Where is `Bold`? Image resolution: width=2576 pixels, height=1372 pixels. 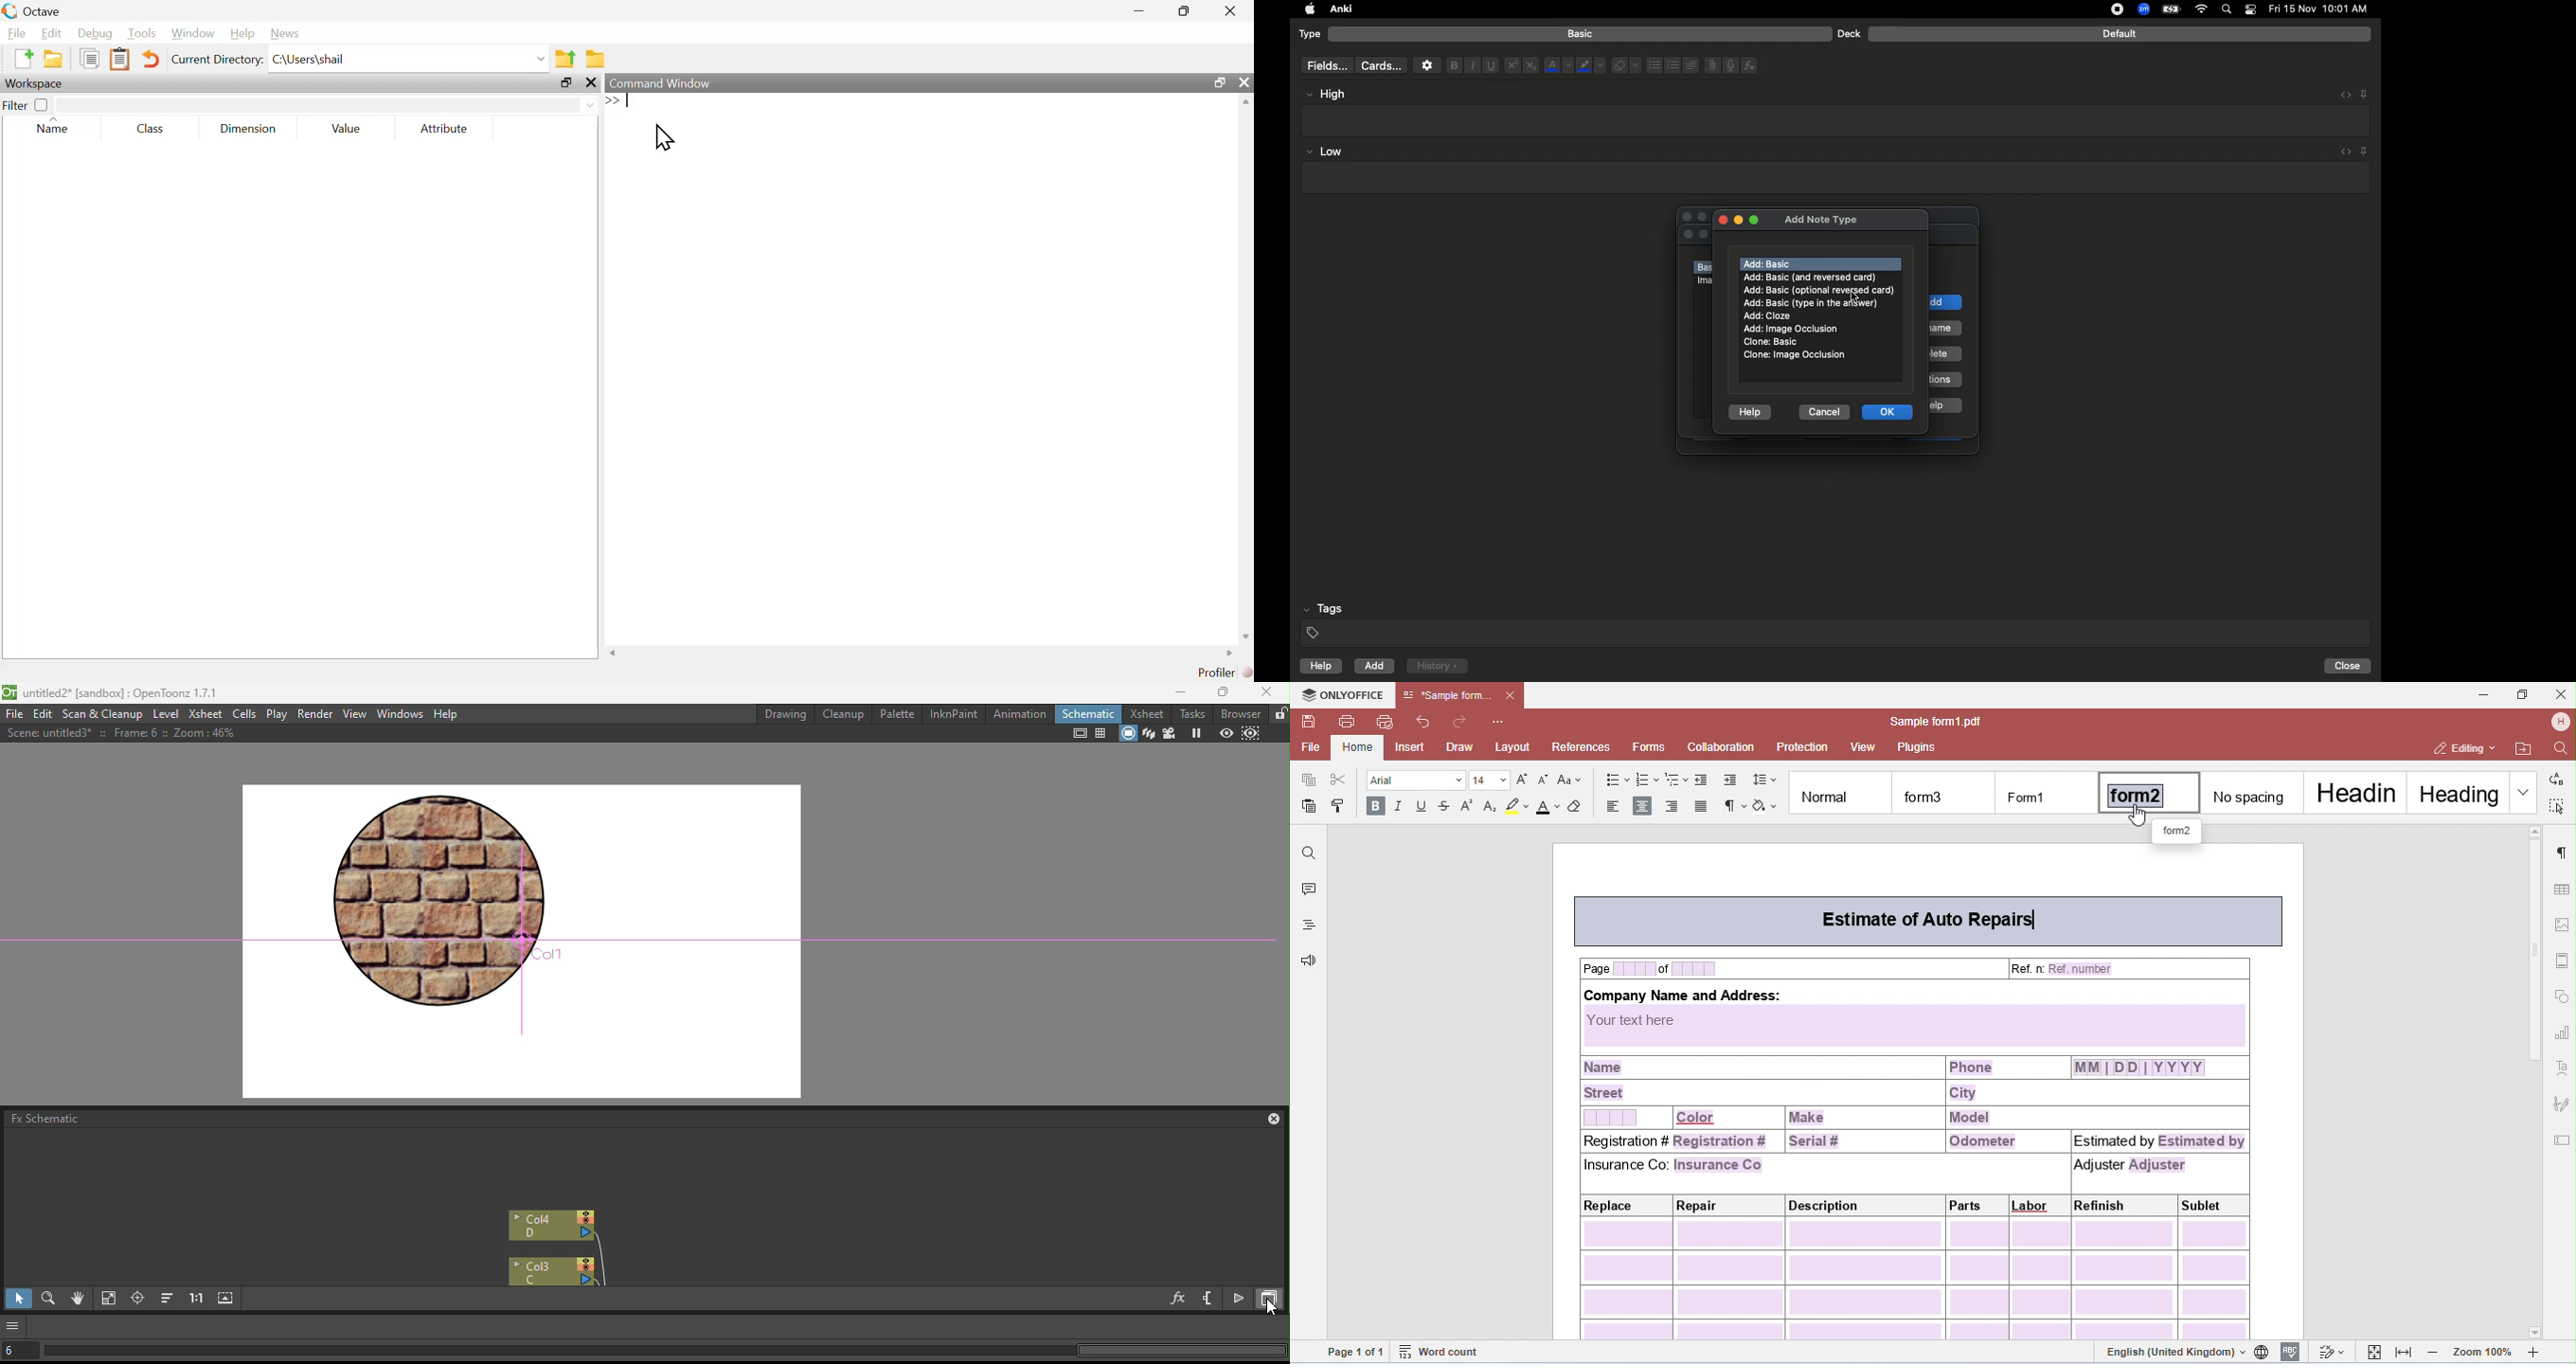 Bold is located at coordinates (1453, 64).